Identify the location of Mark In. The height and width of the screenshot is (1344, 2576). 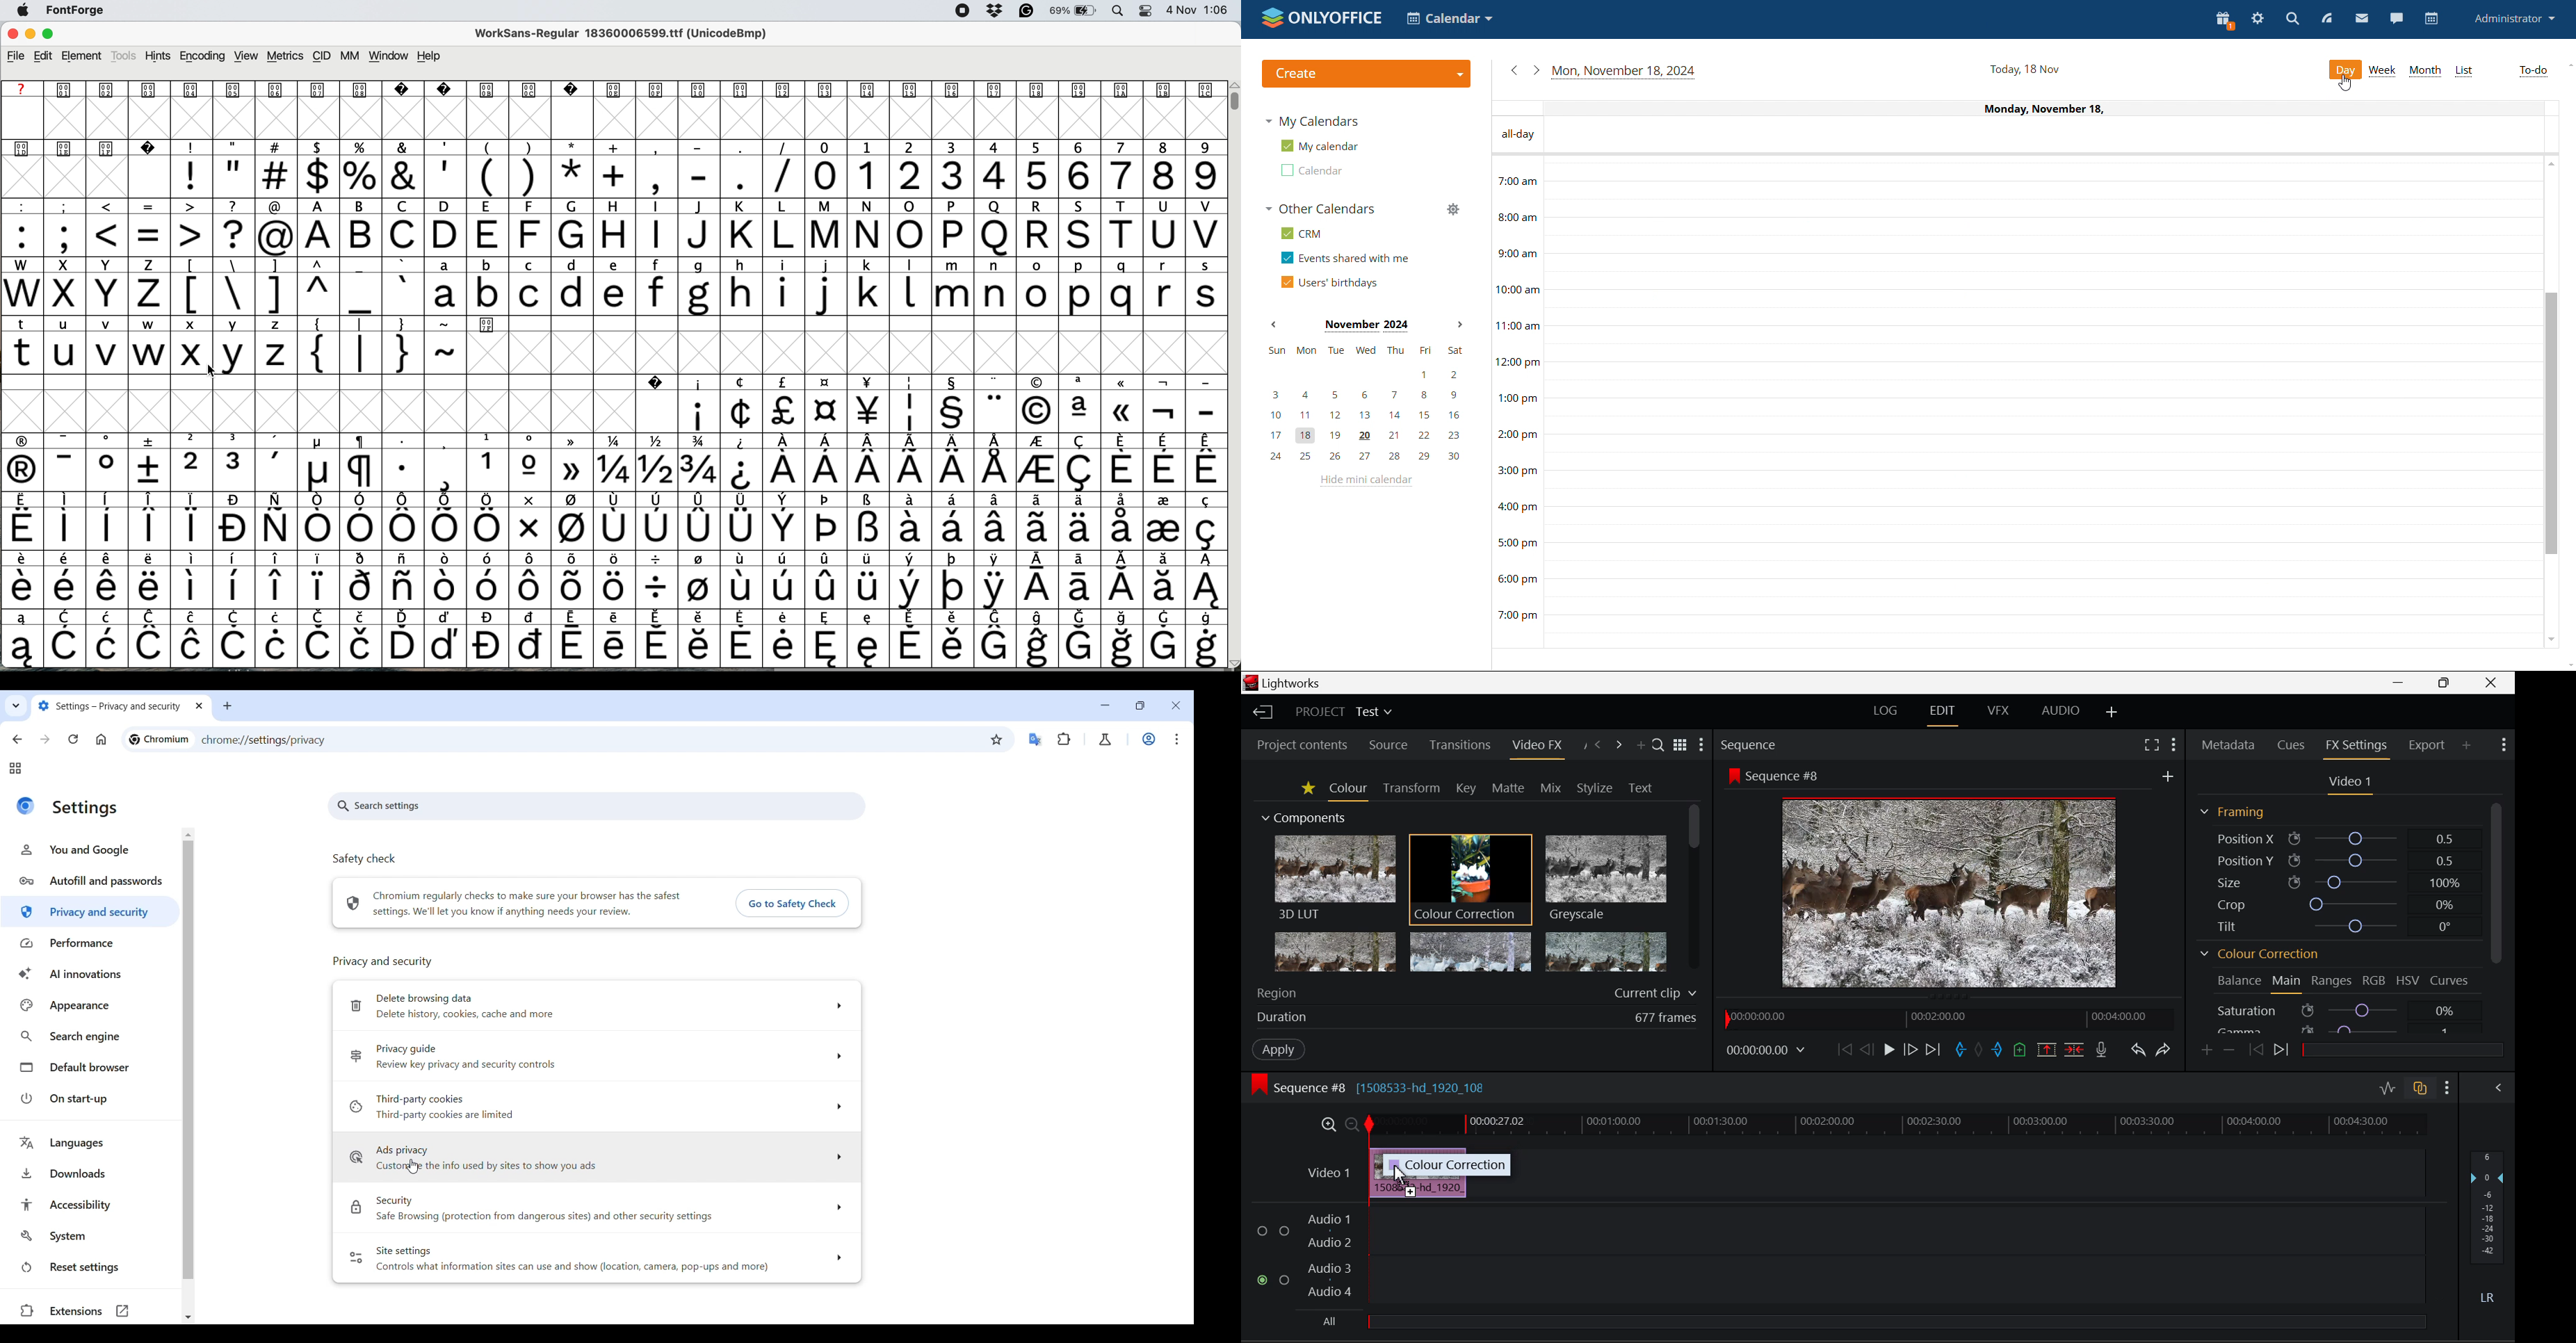
(1960, 1052).